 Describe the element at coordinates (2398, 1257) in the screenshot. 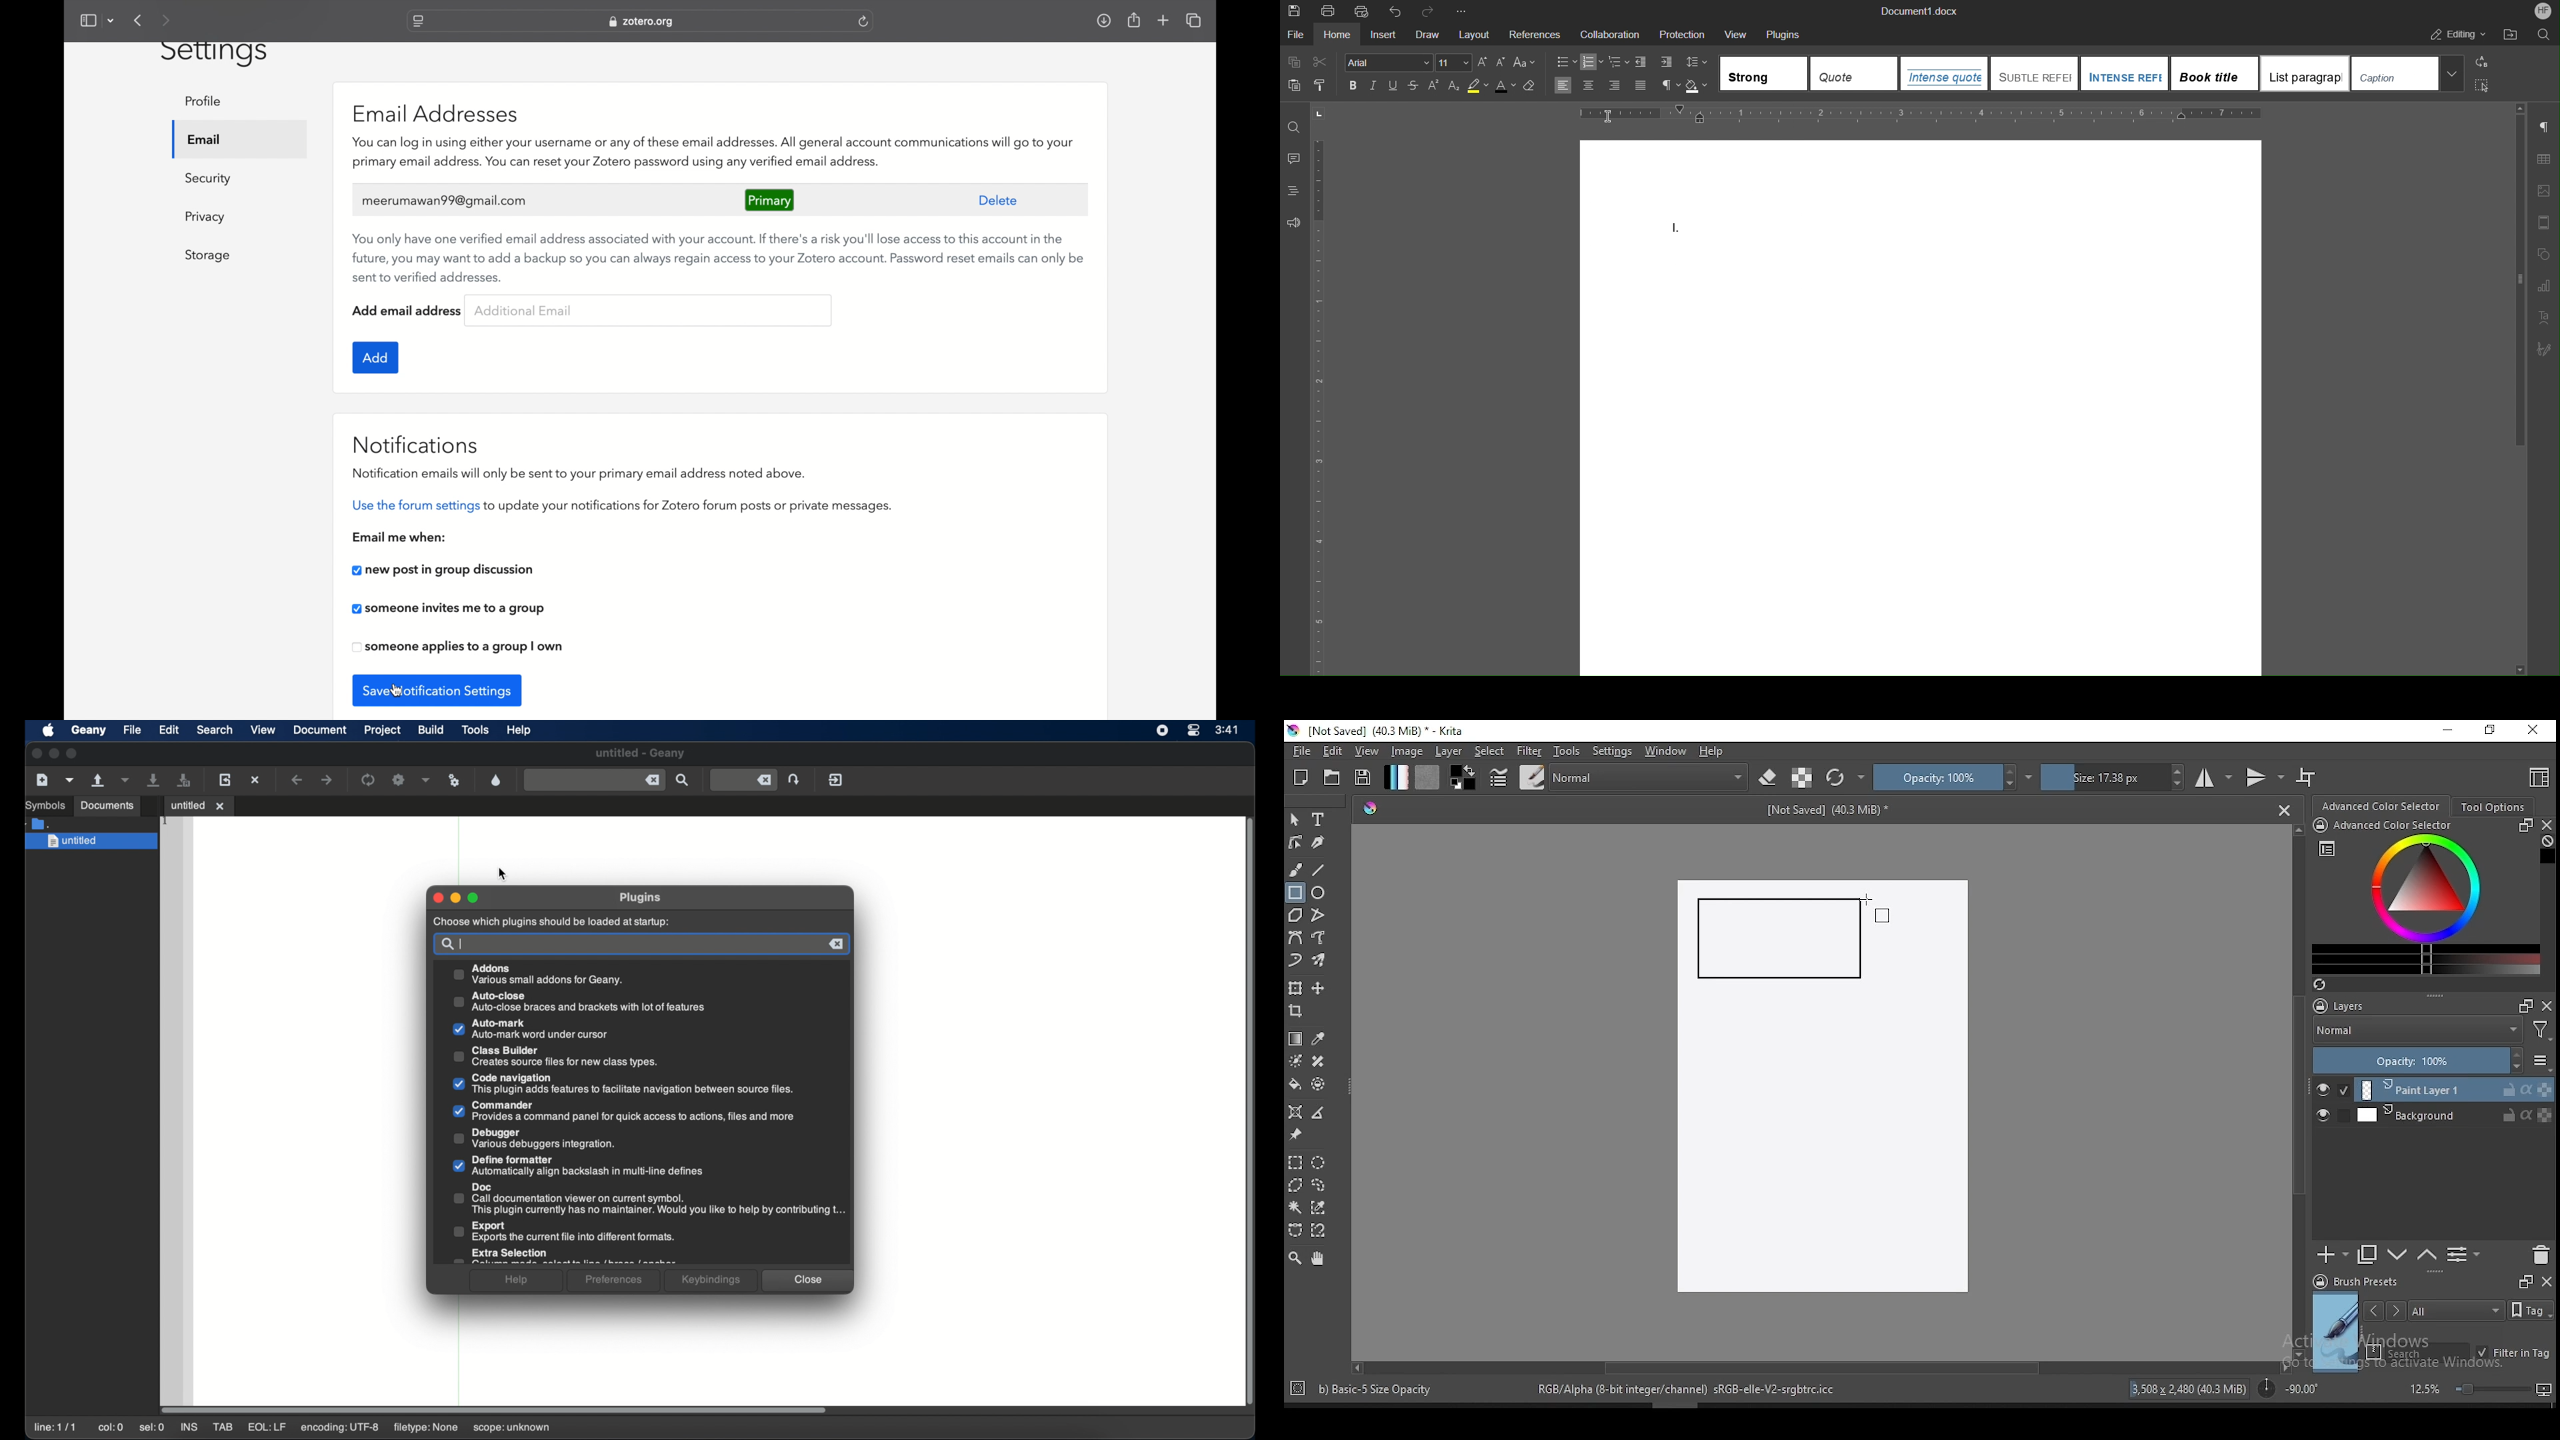

I see `move layer one step up` at that location.